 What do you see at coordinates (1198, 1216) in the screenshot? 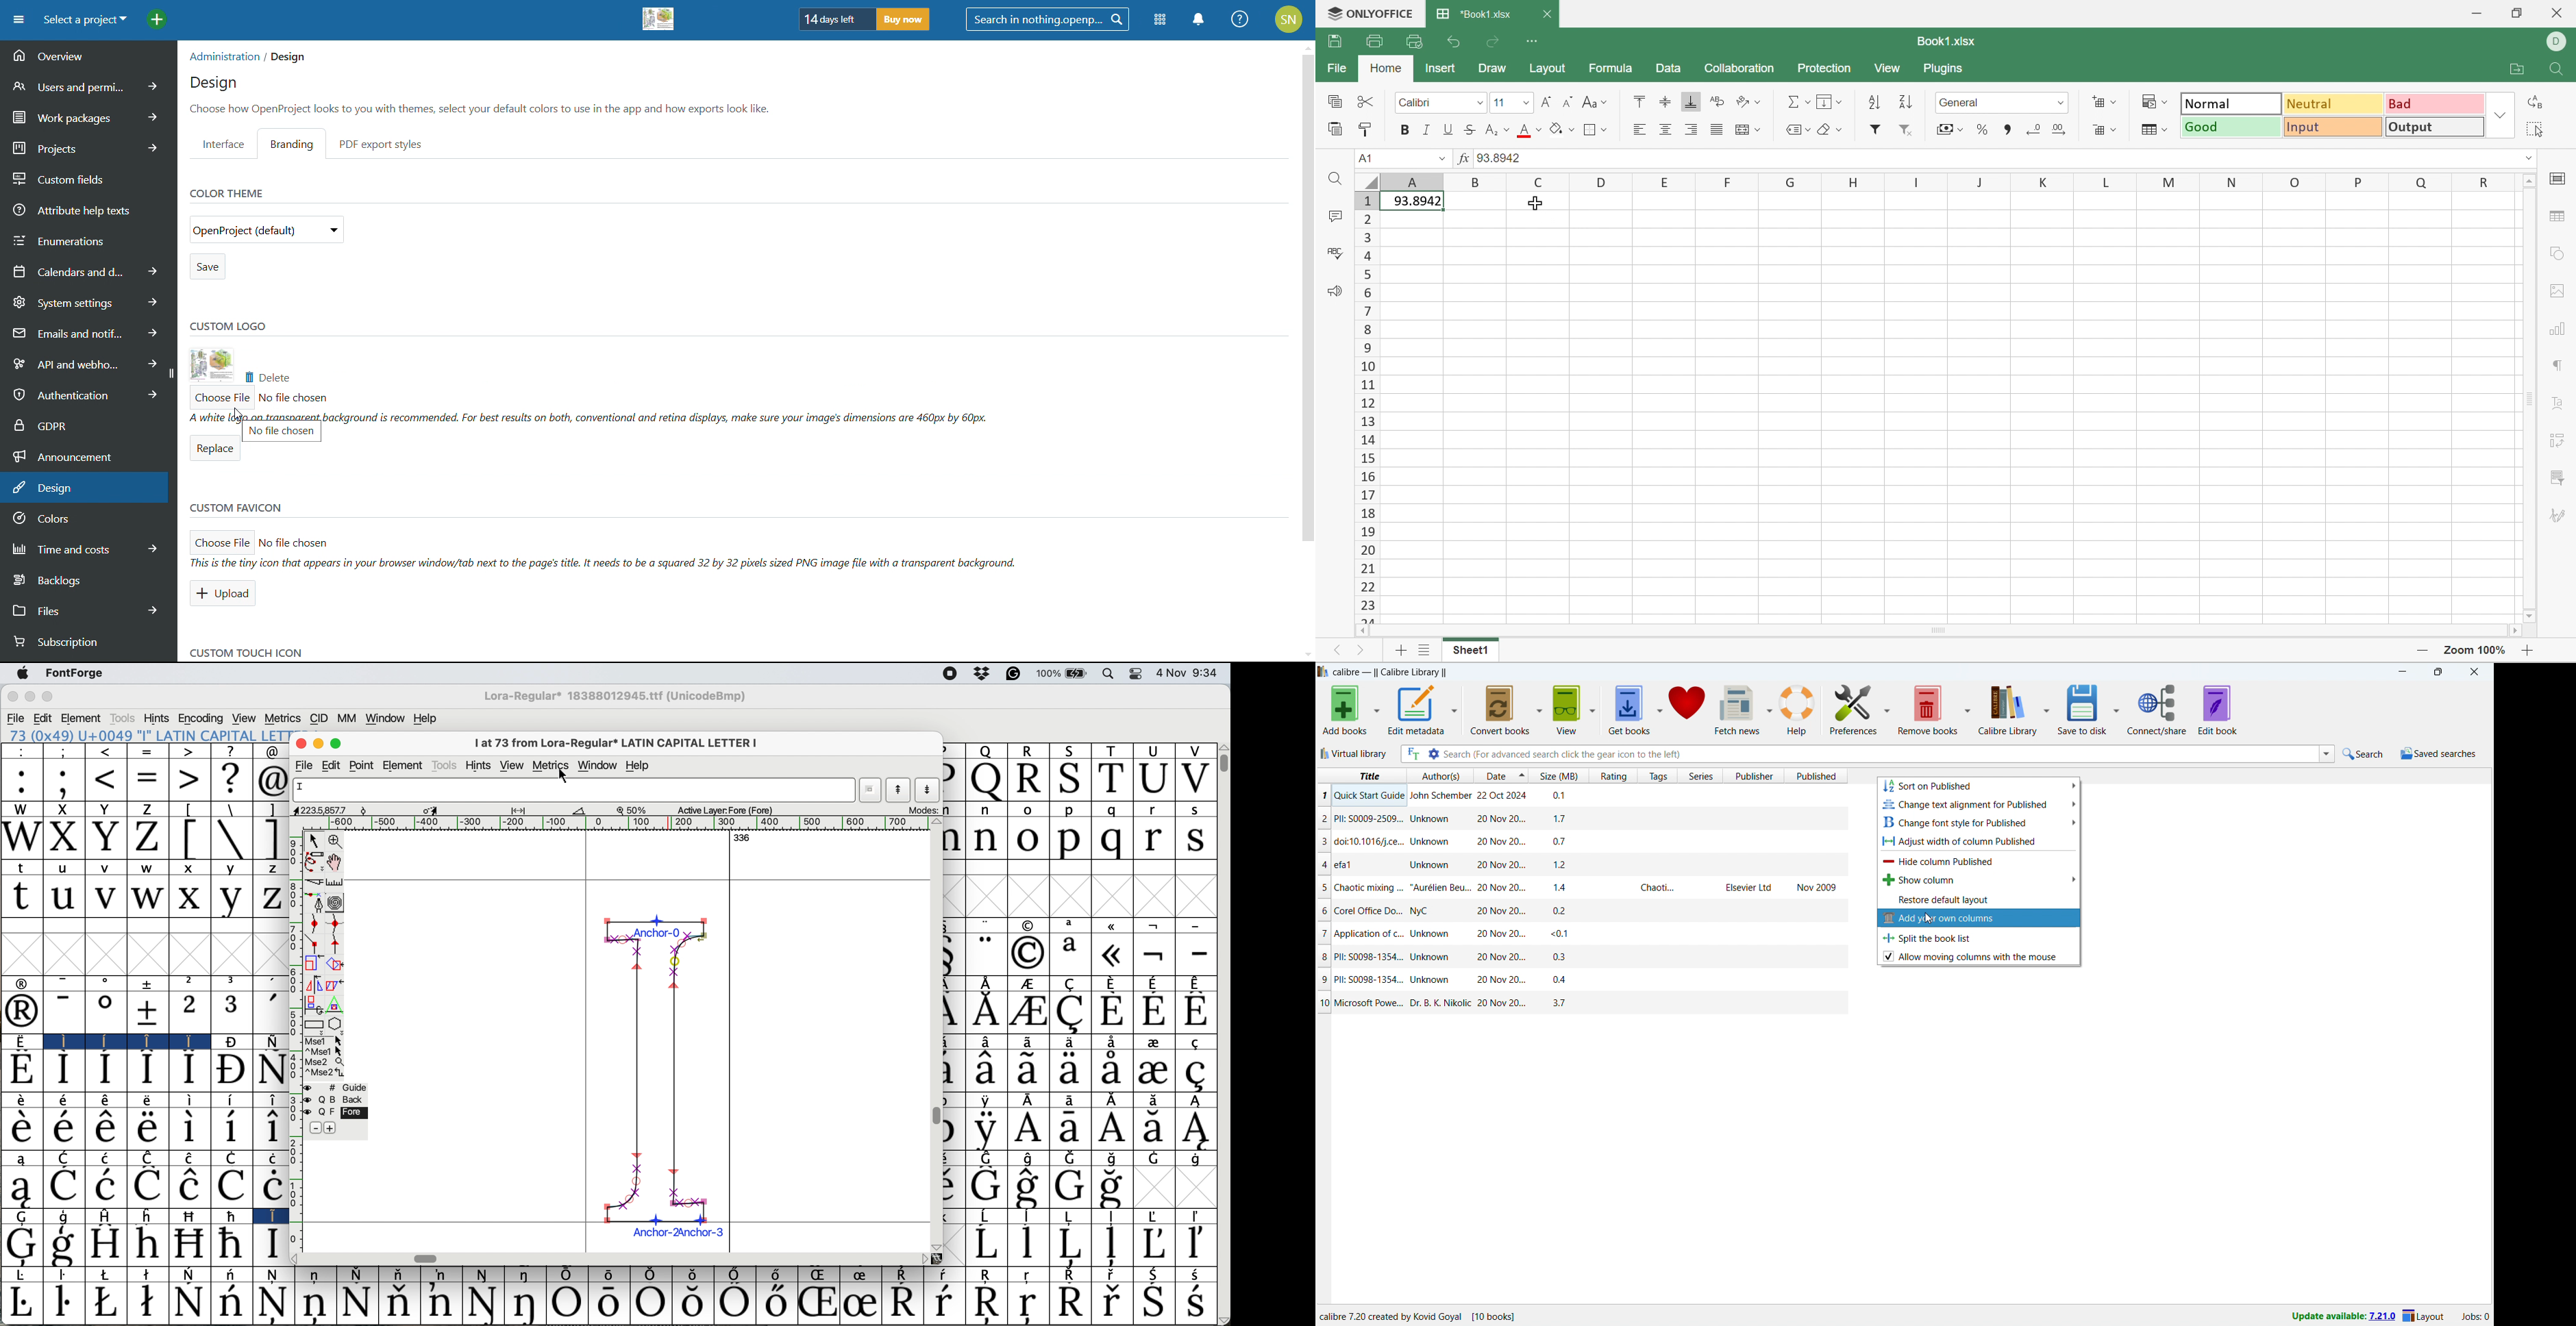
I see `Symbol` at bounding box center [1198, 1216].